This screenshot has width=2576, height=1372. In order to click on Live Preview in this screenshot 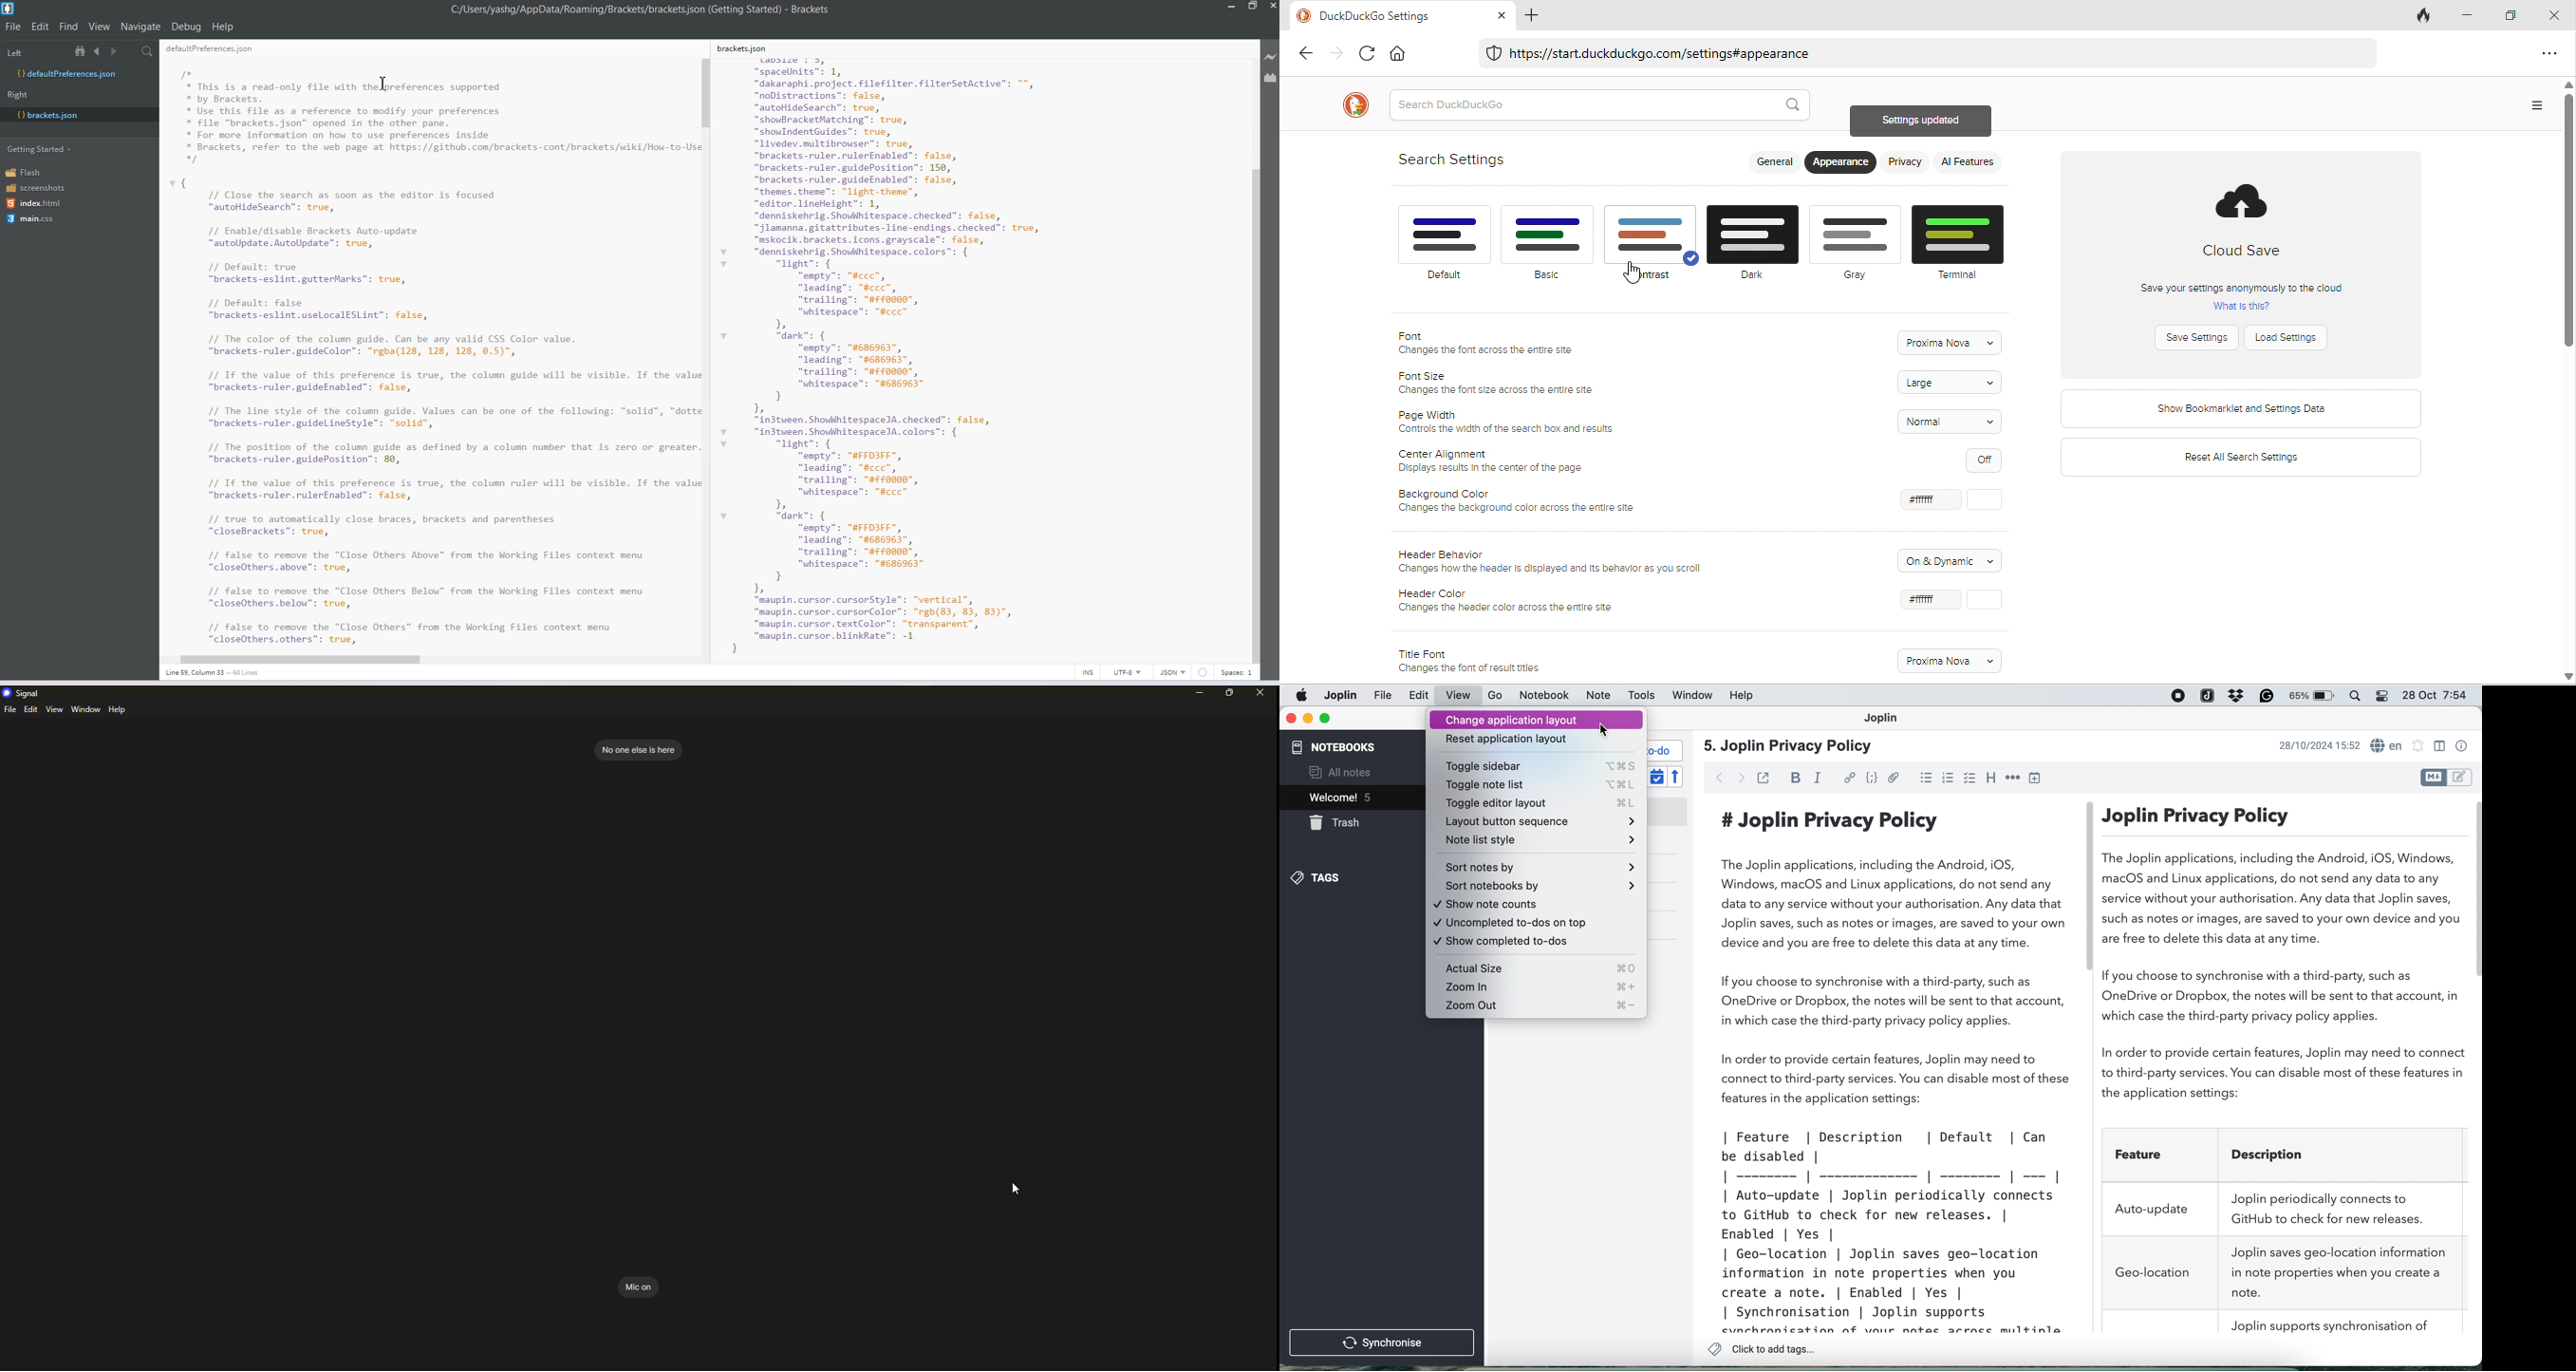, I will do `click(1271, 57)`.